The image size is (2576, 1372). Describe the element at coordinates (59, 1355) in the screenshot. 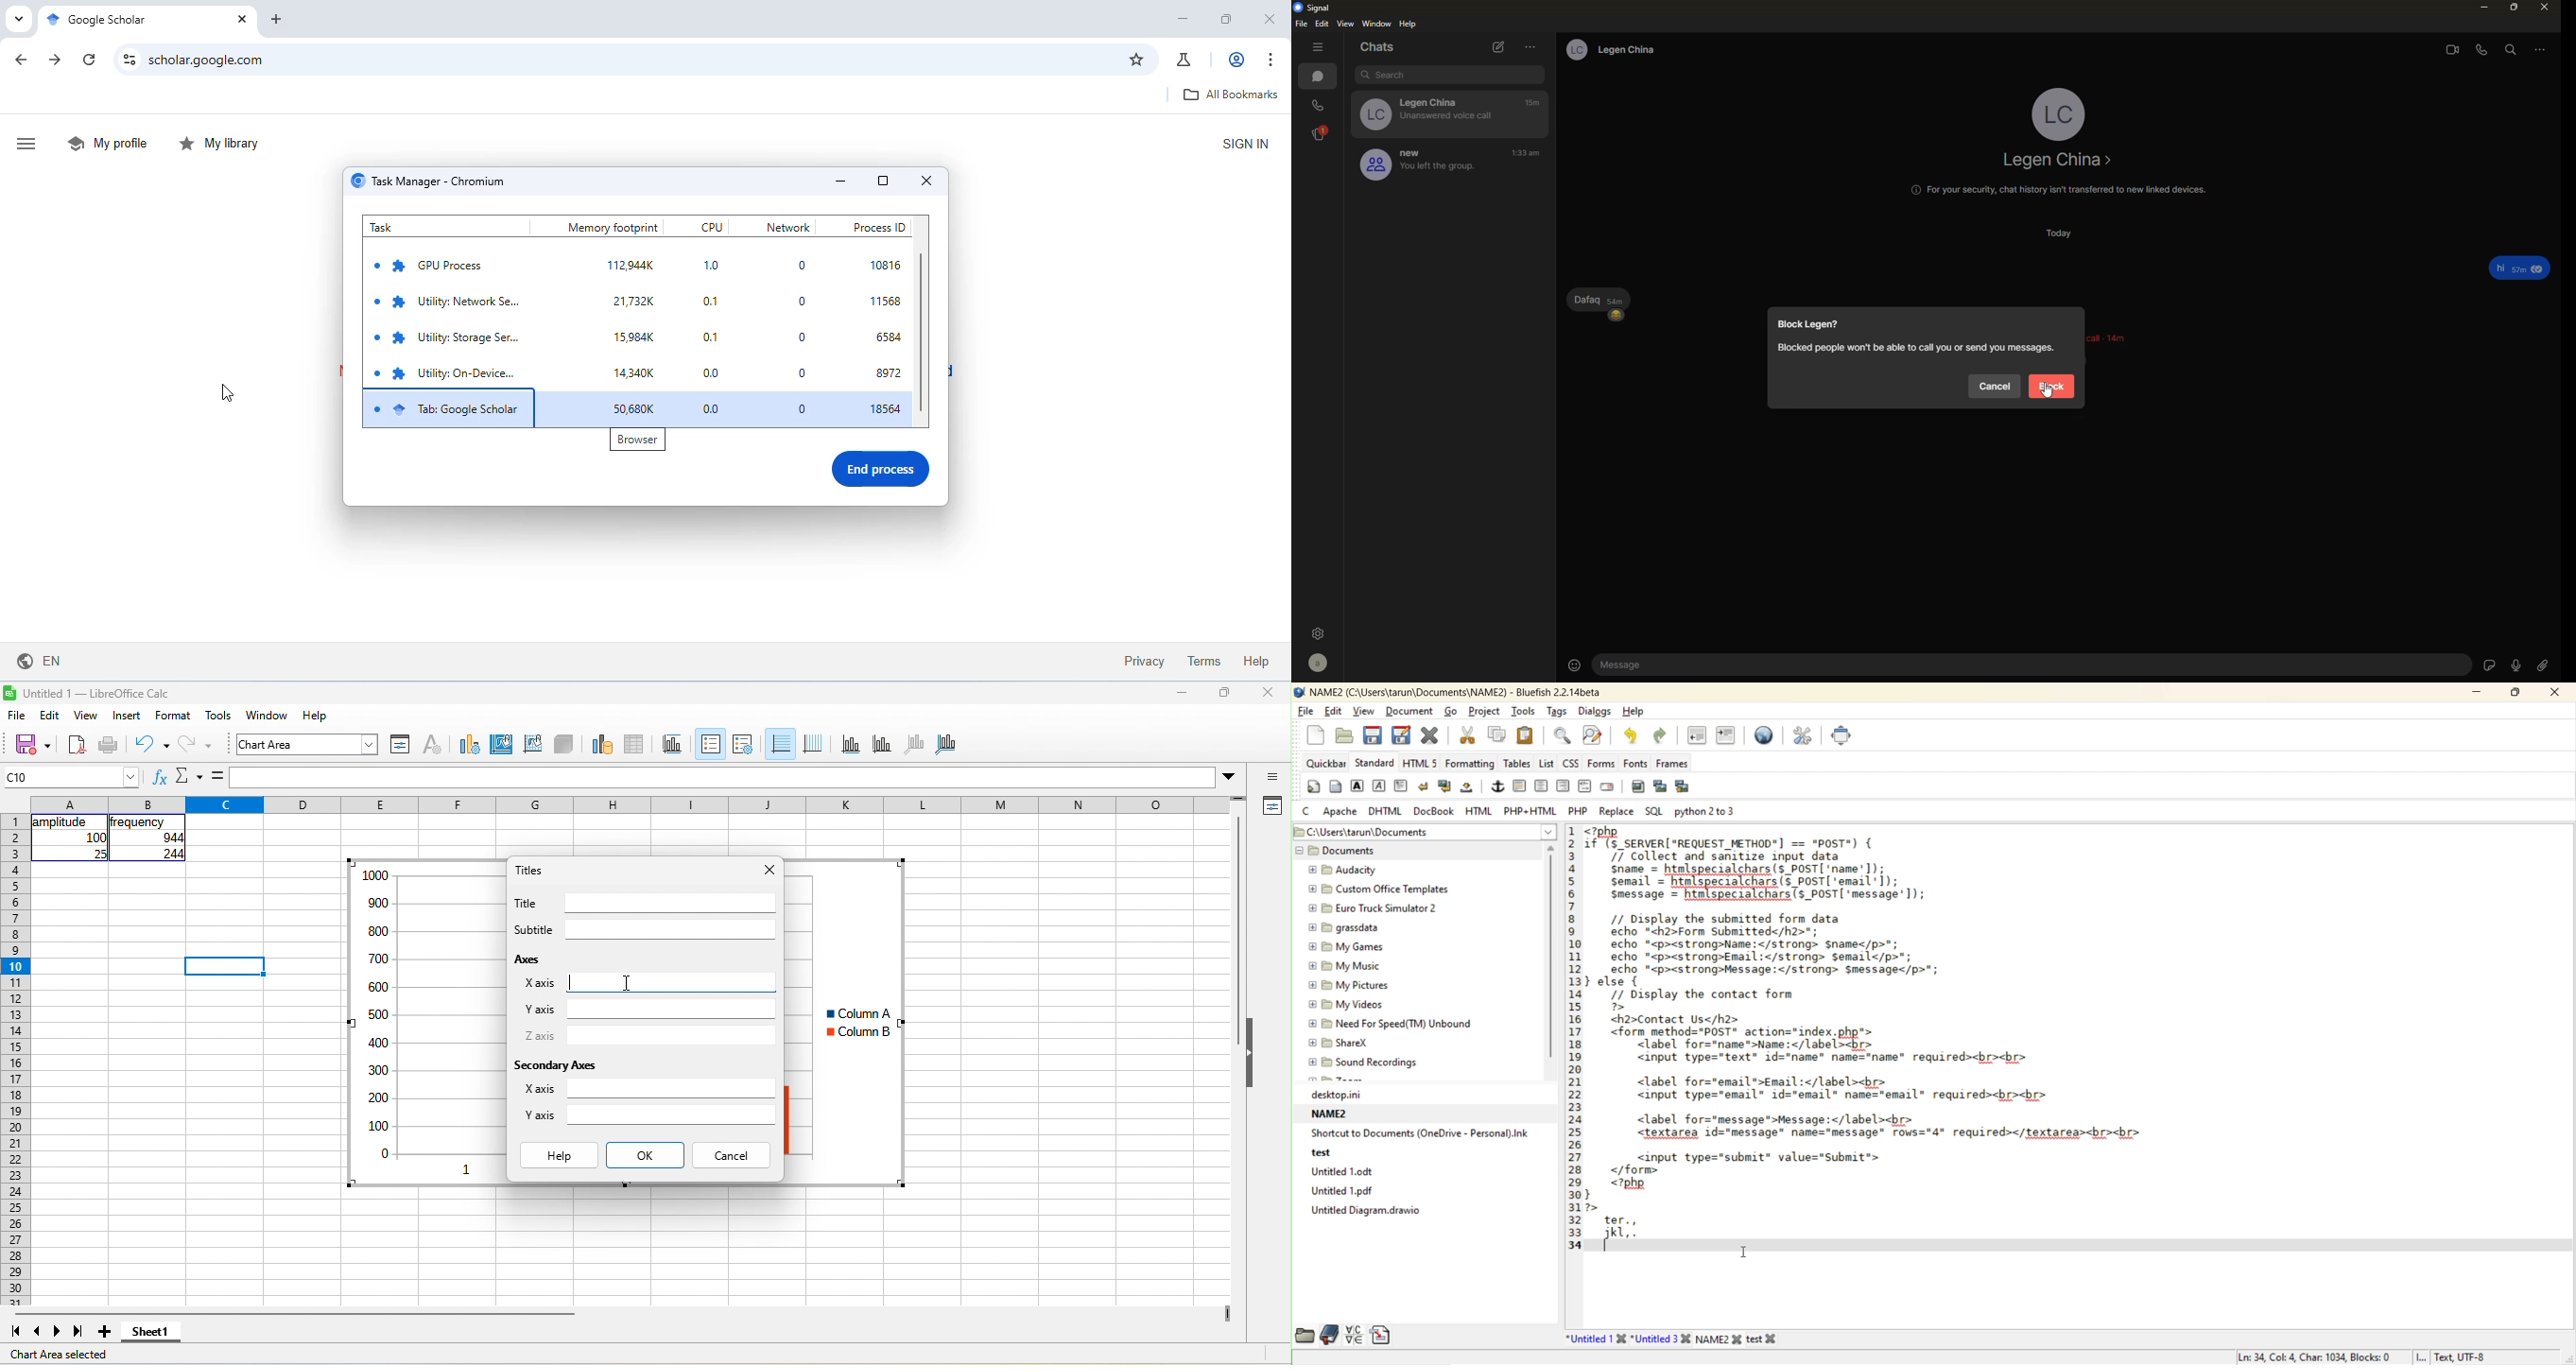

I see `chart area selected` at that location.